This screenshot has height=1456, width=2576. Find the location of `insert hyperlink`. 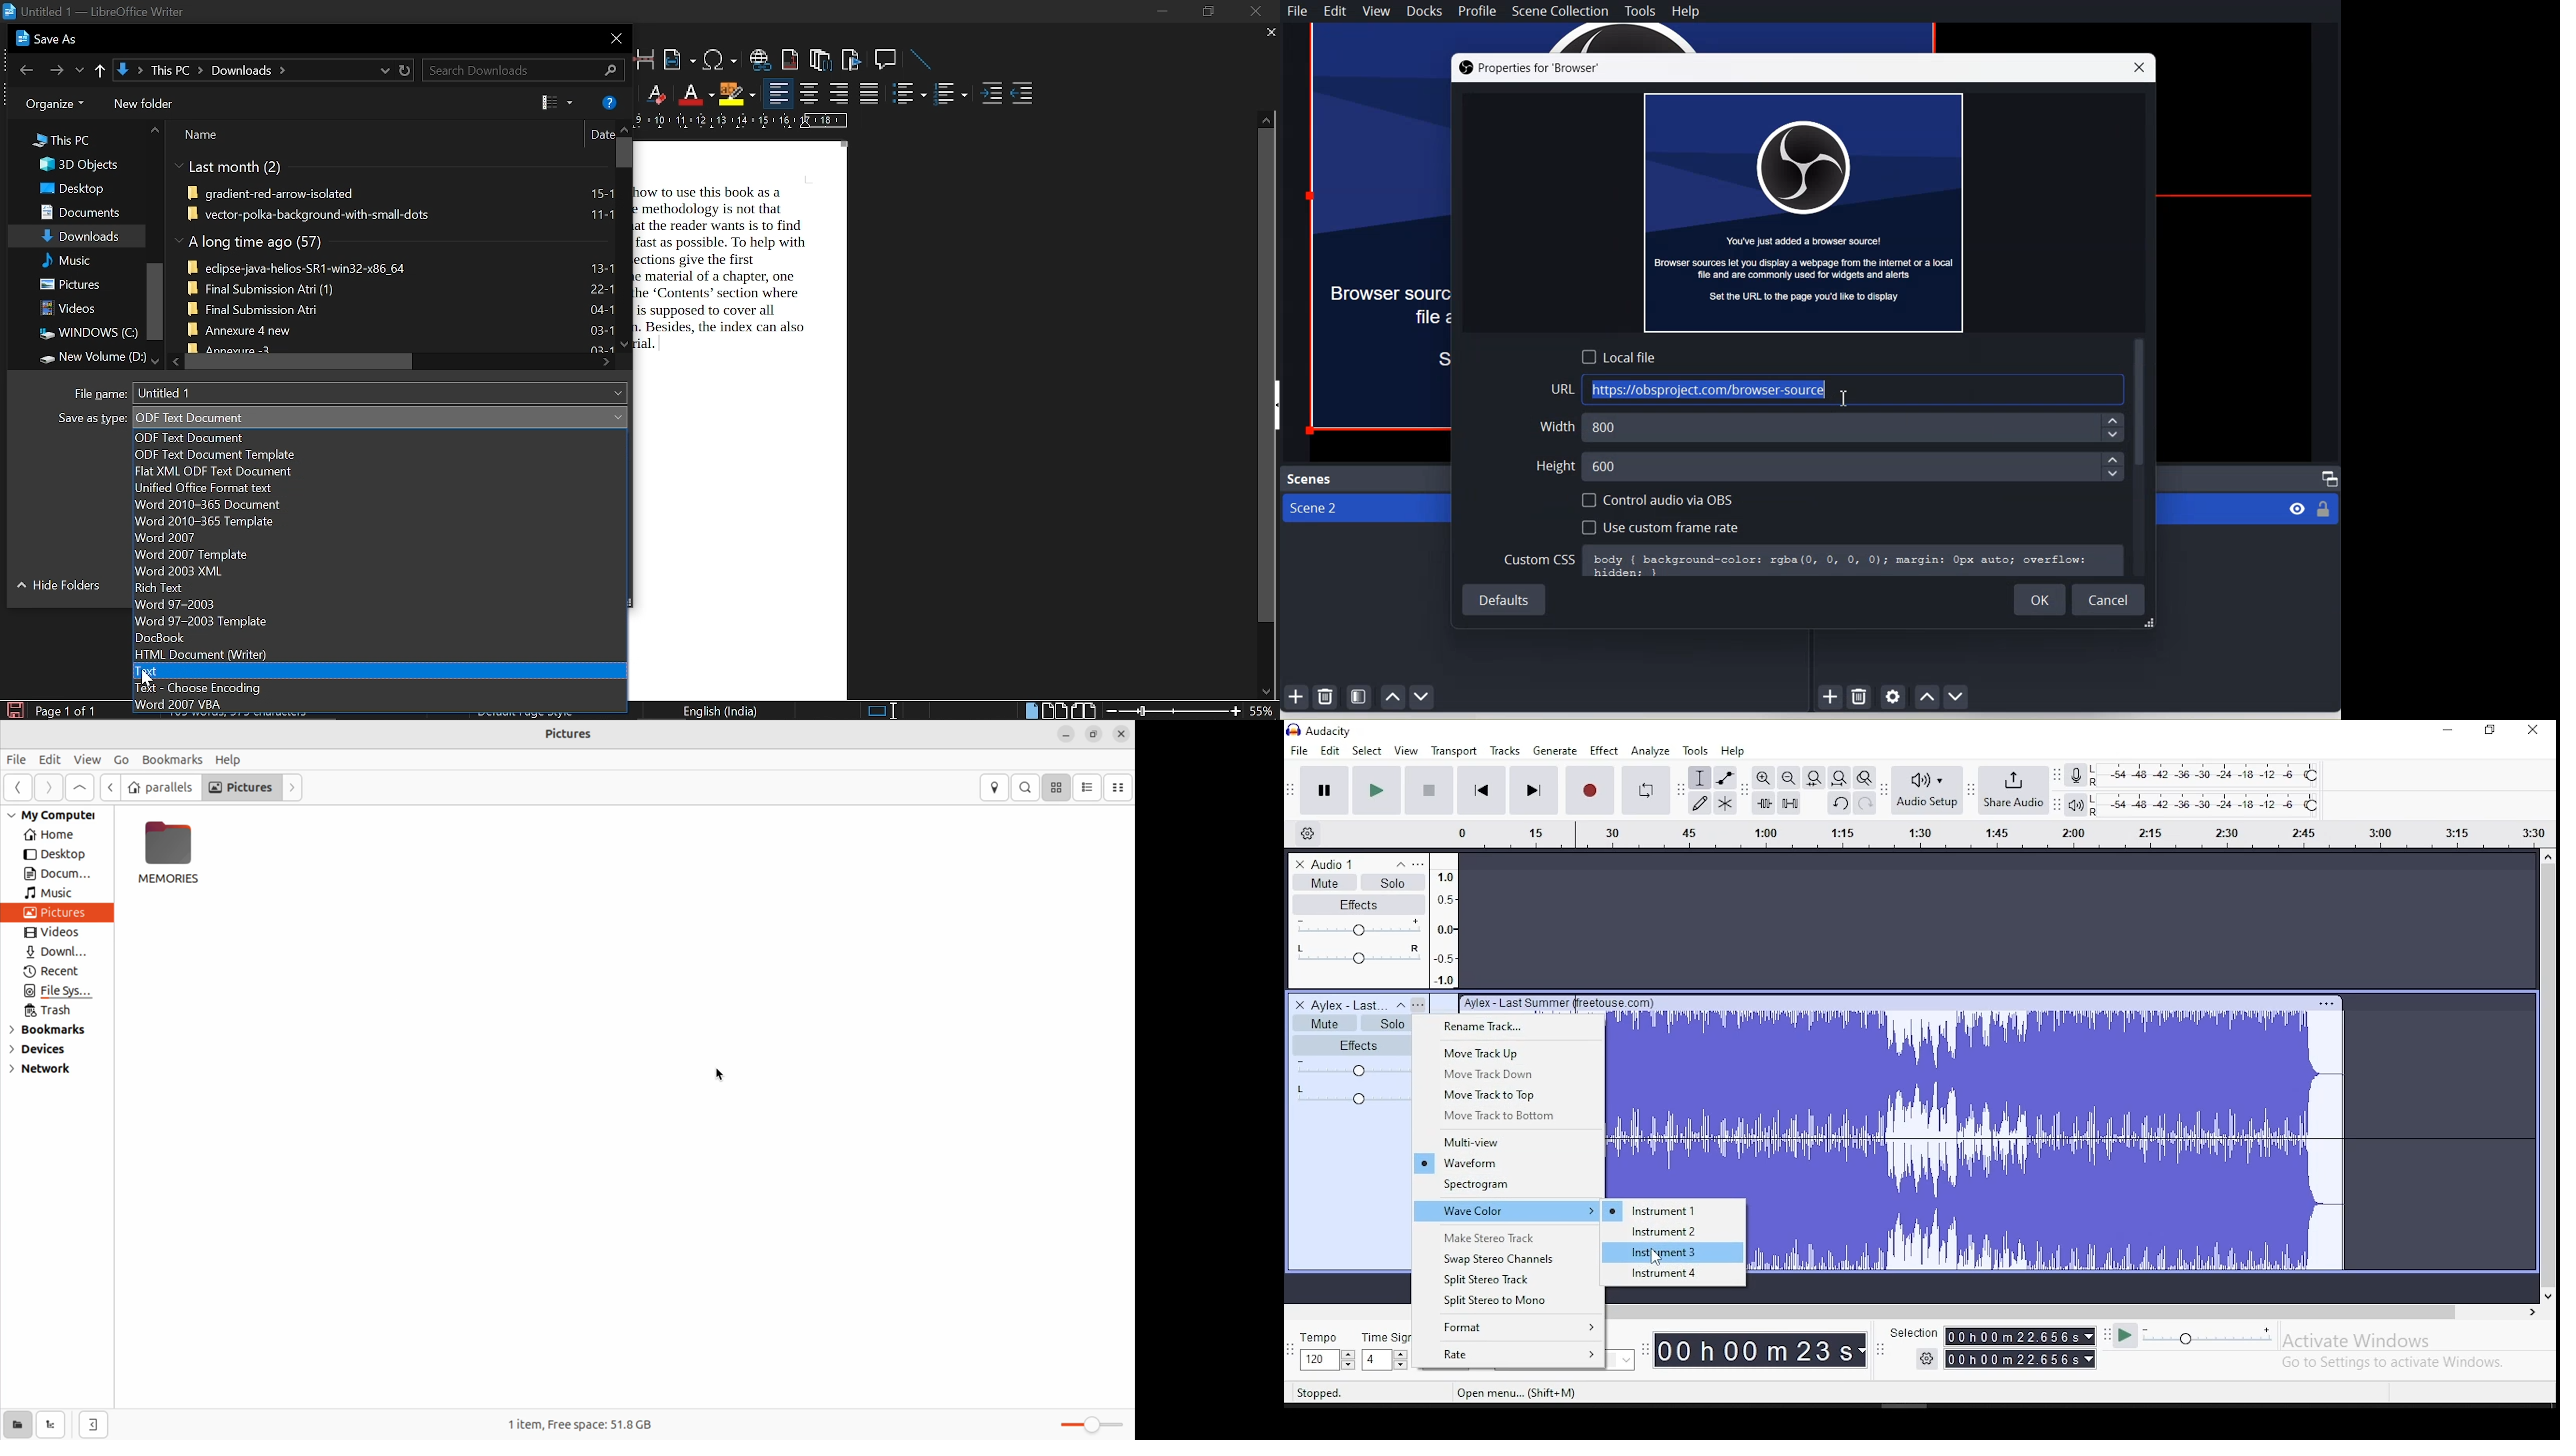

insert hyperlink is located at coordinates (761, 60).